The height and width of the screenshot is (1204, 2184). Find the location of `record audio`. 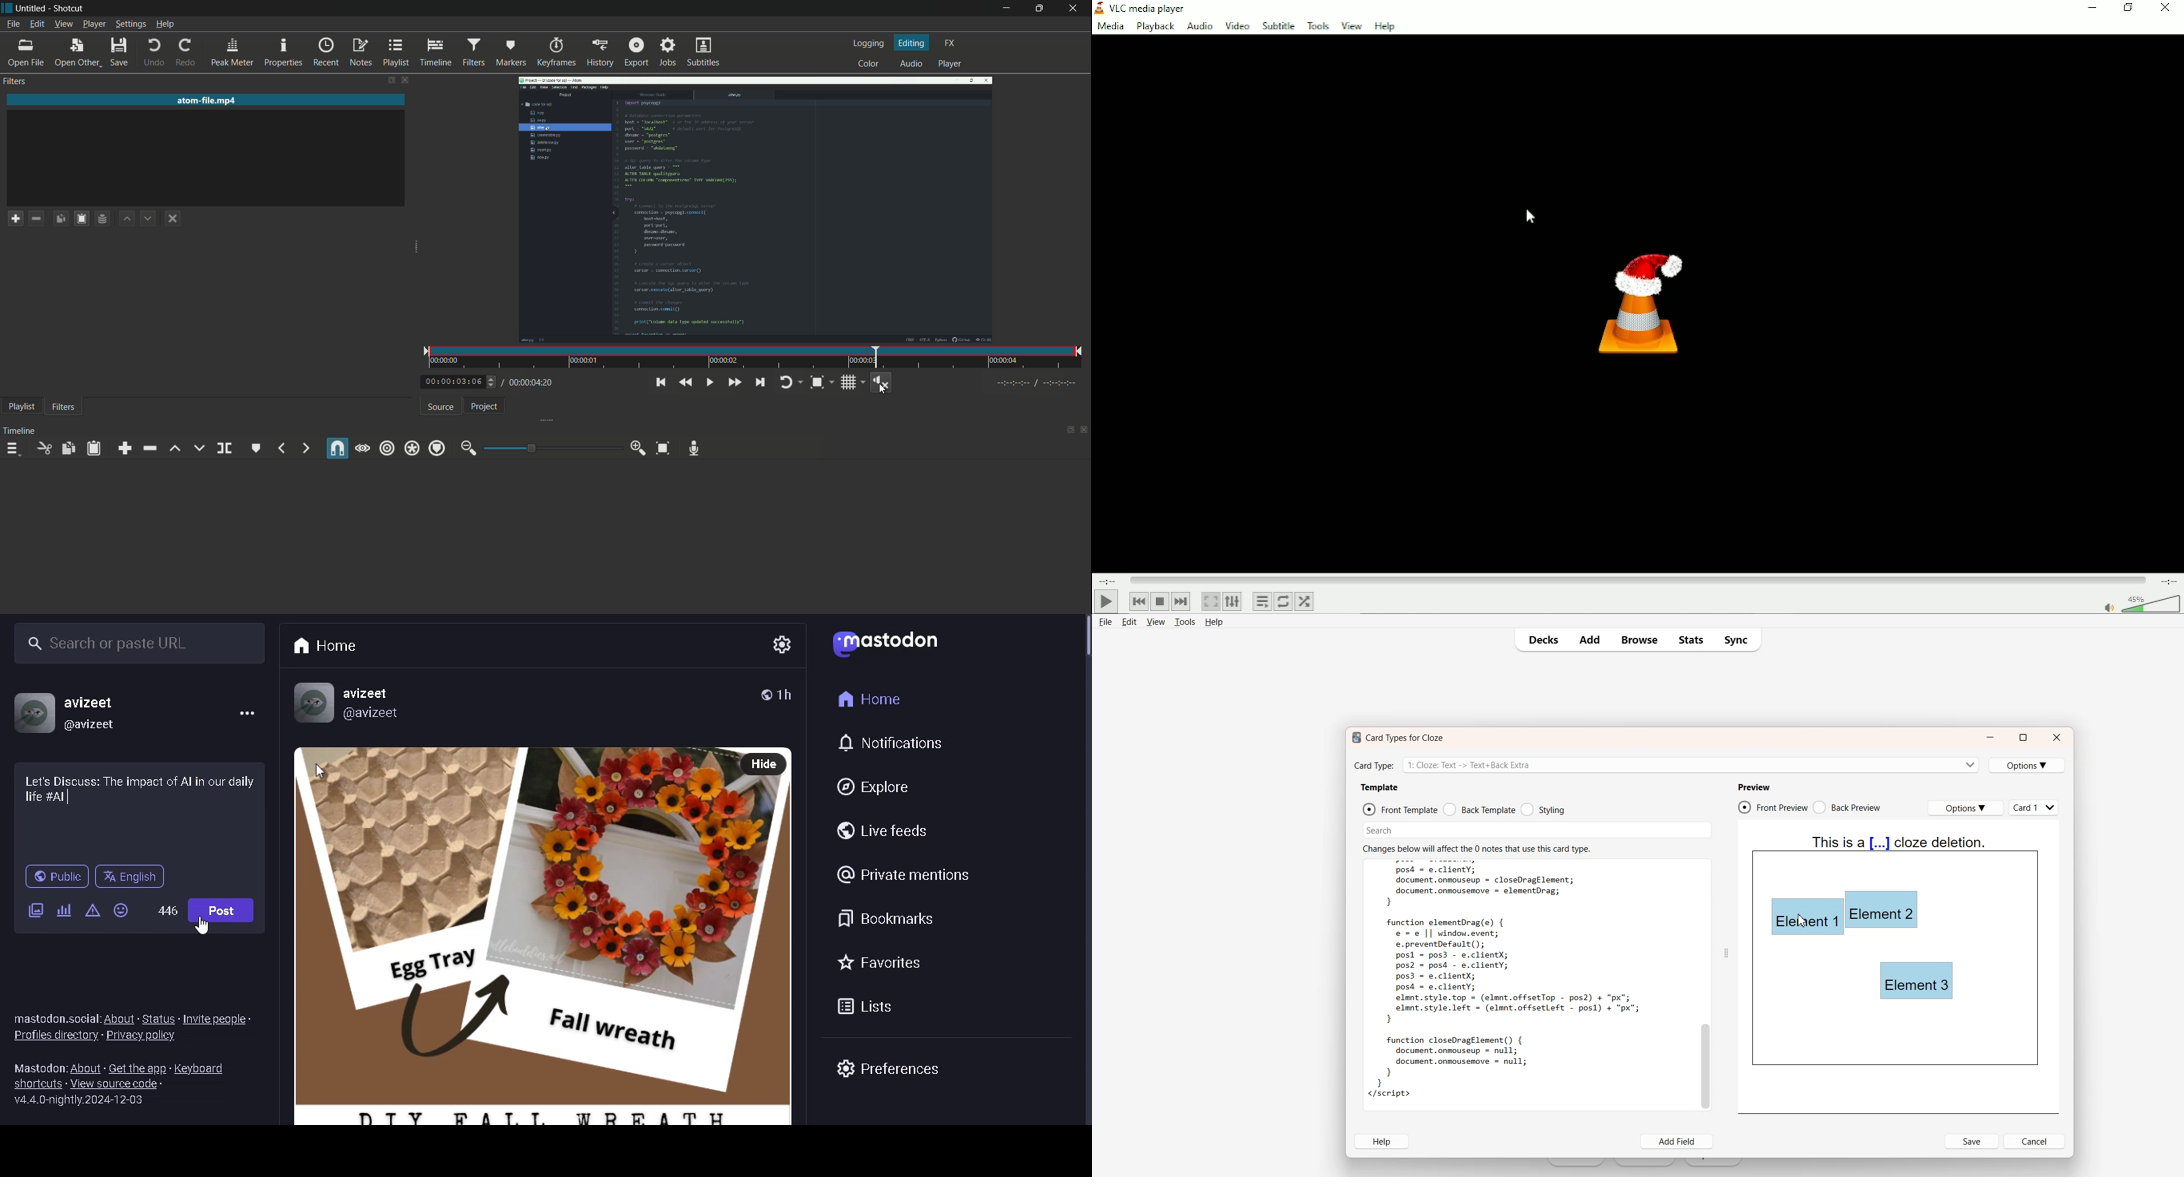

record audio is located at coordinates (695, 449).